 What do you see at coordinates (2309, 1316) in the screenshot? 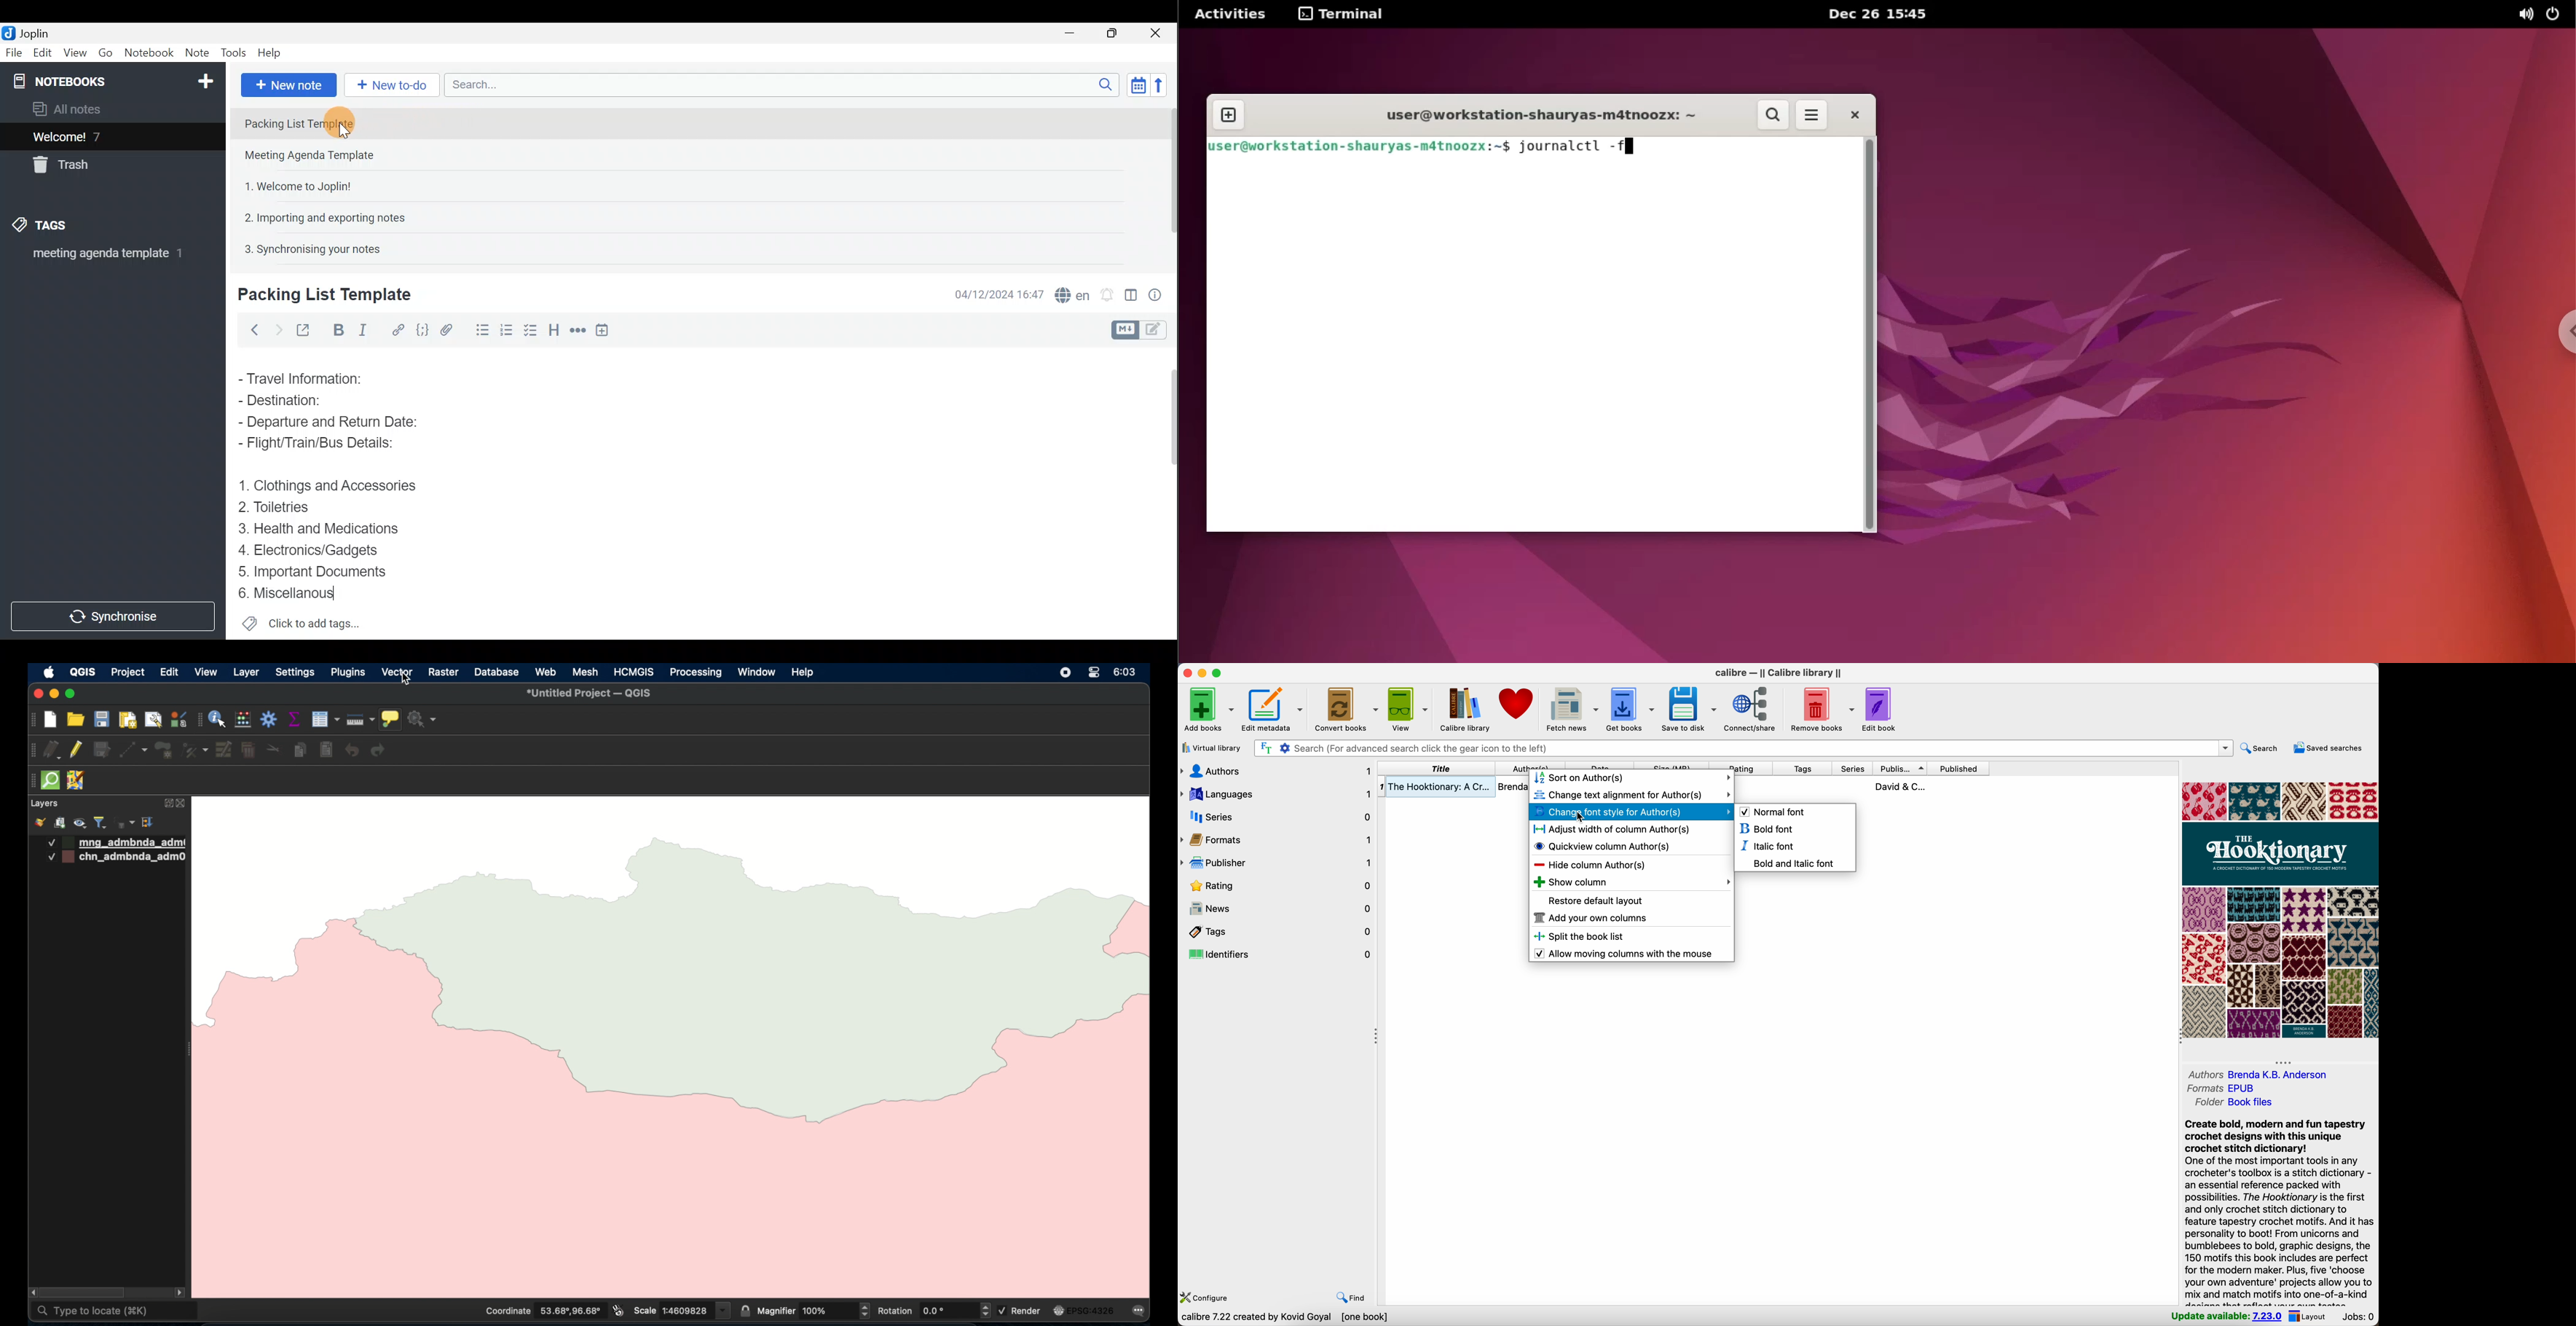
I see `layout` at bounding box center [2309, 1316].